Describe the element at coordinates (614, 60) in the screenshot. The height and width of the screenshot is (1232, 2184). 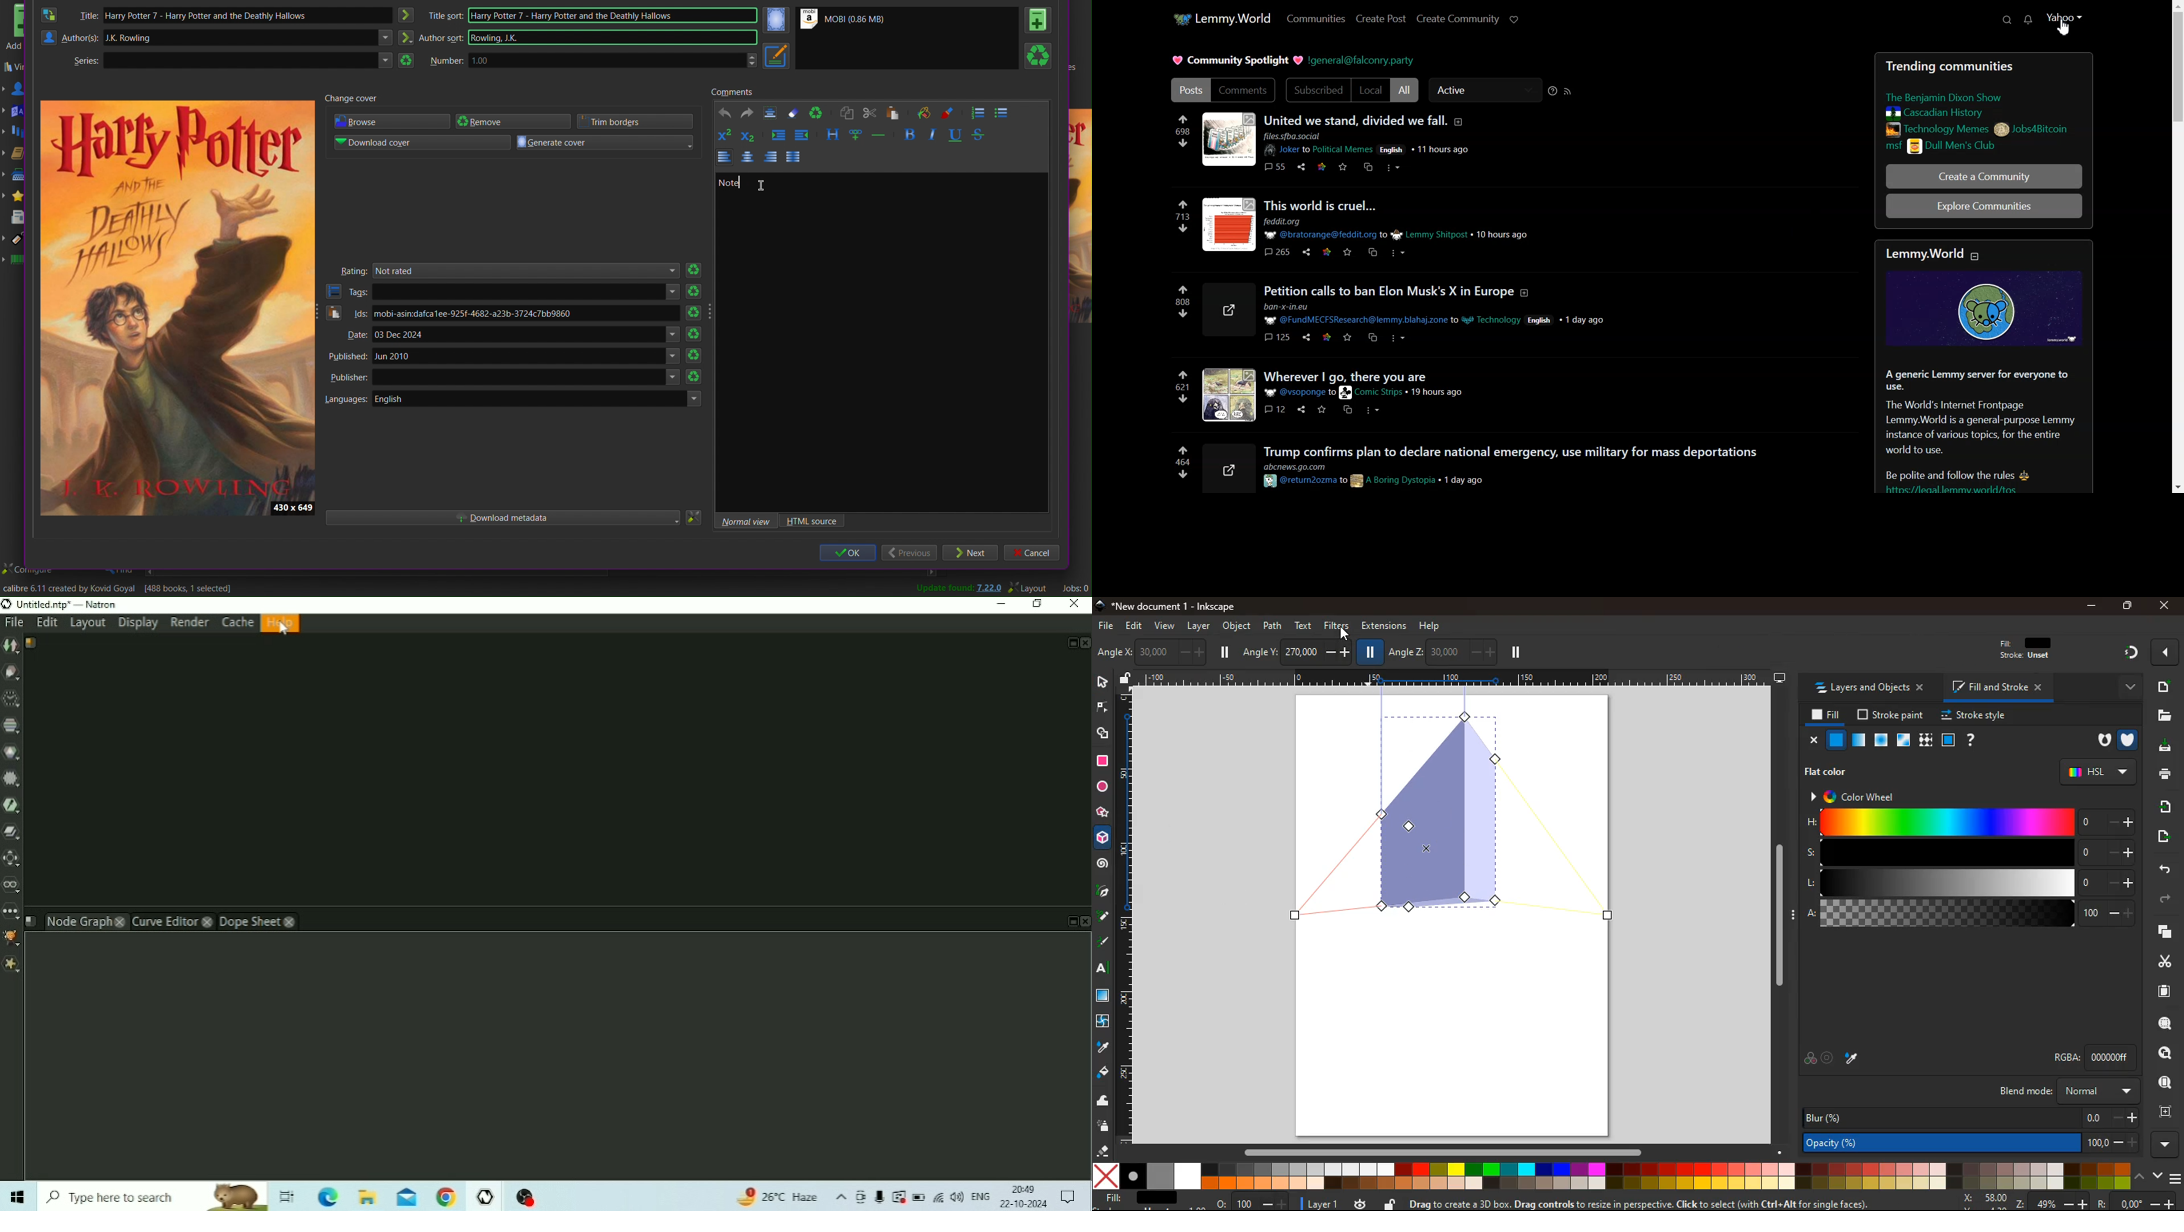
I see `1.00` at that location.